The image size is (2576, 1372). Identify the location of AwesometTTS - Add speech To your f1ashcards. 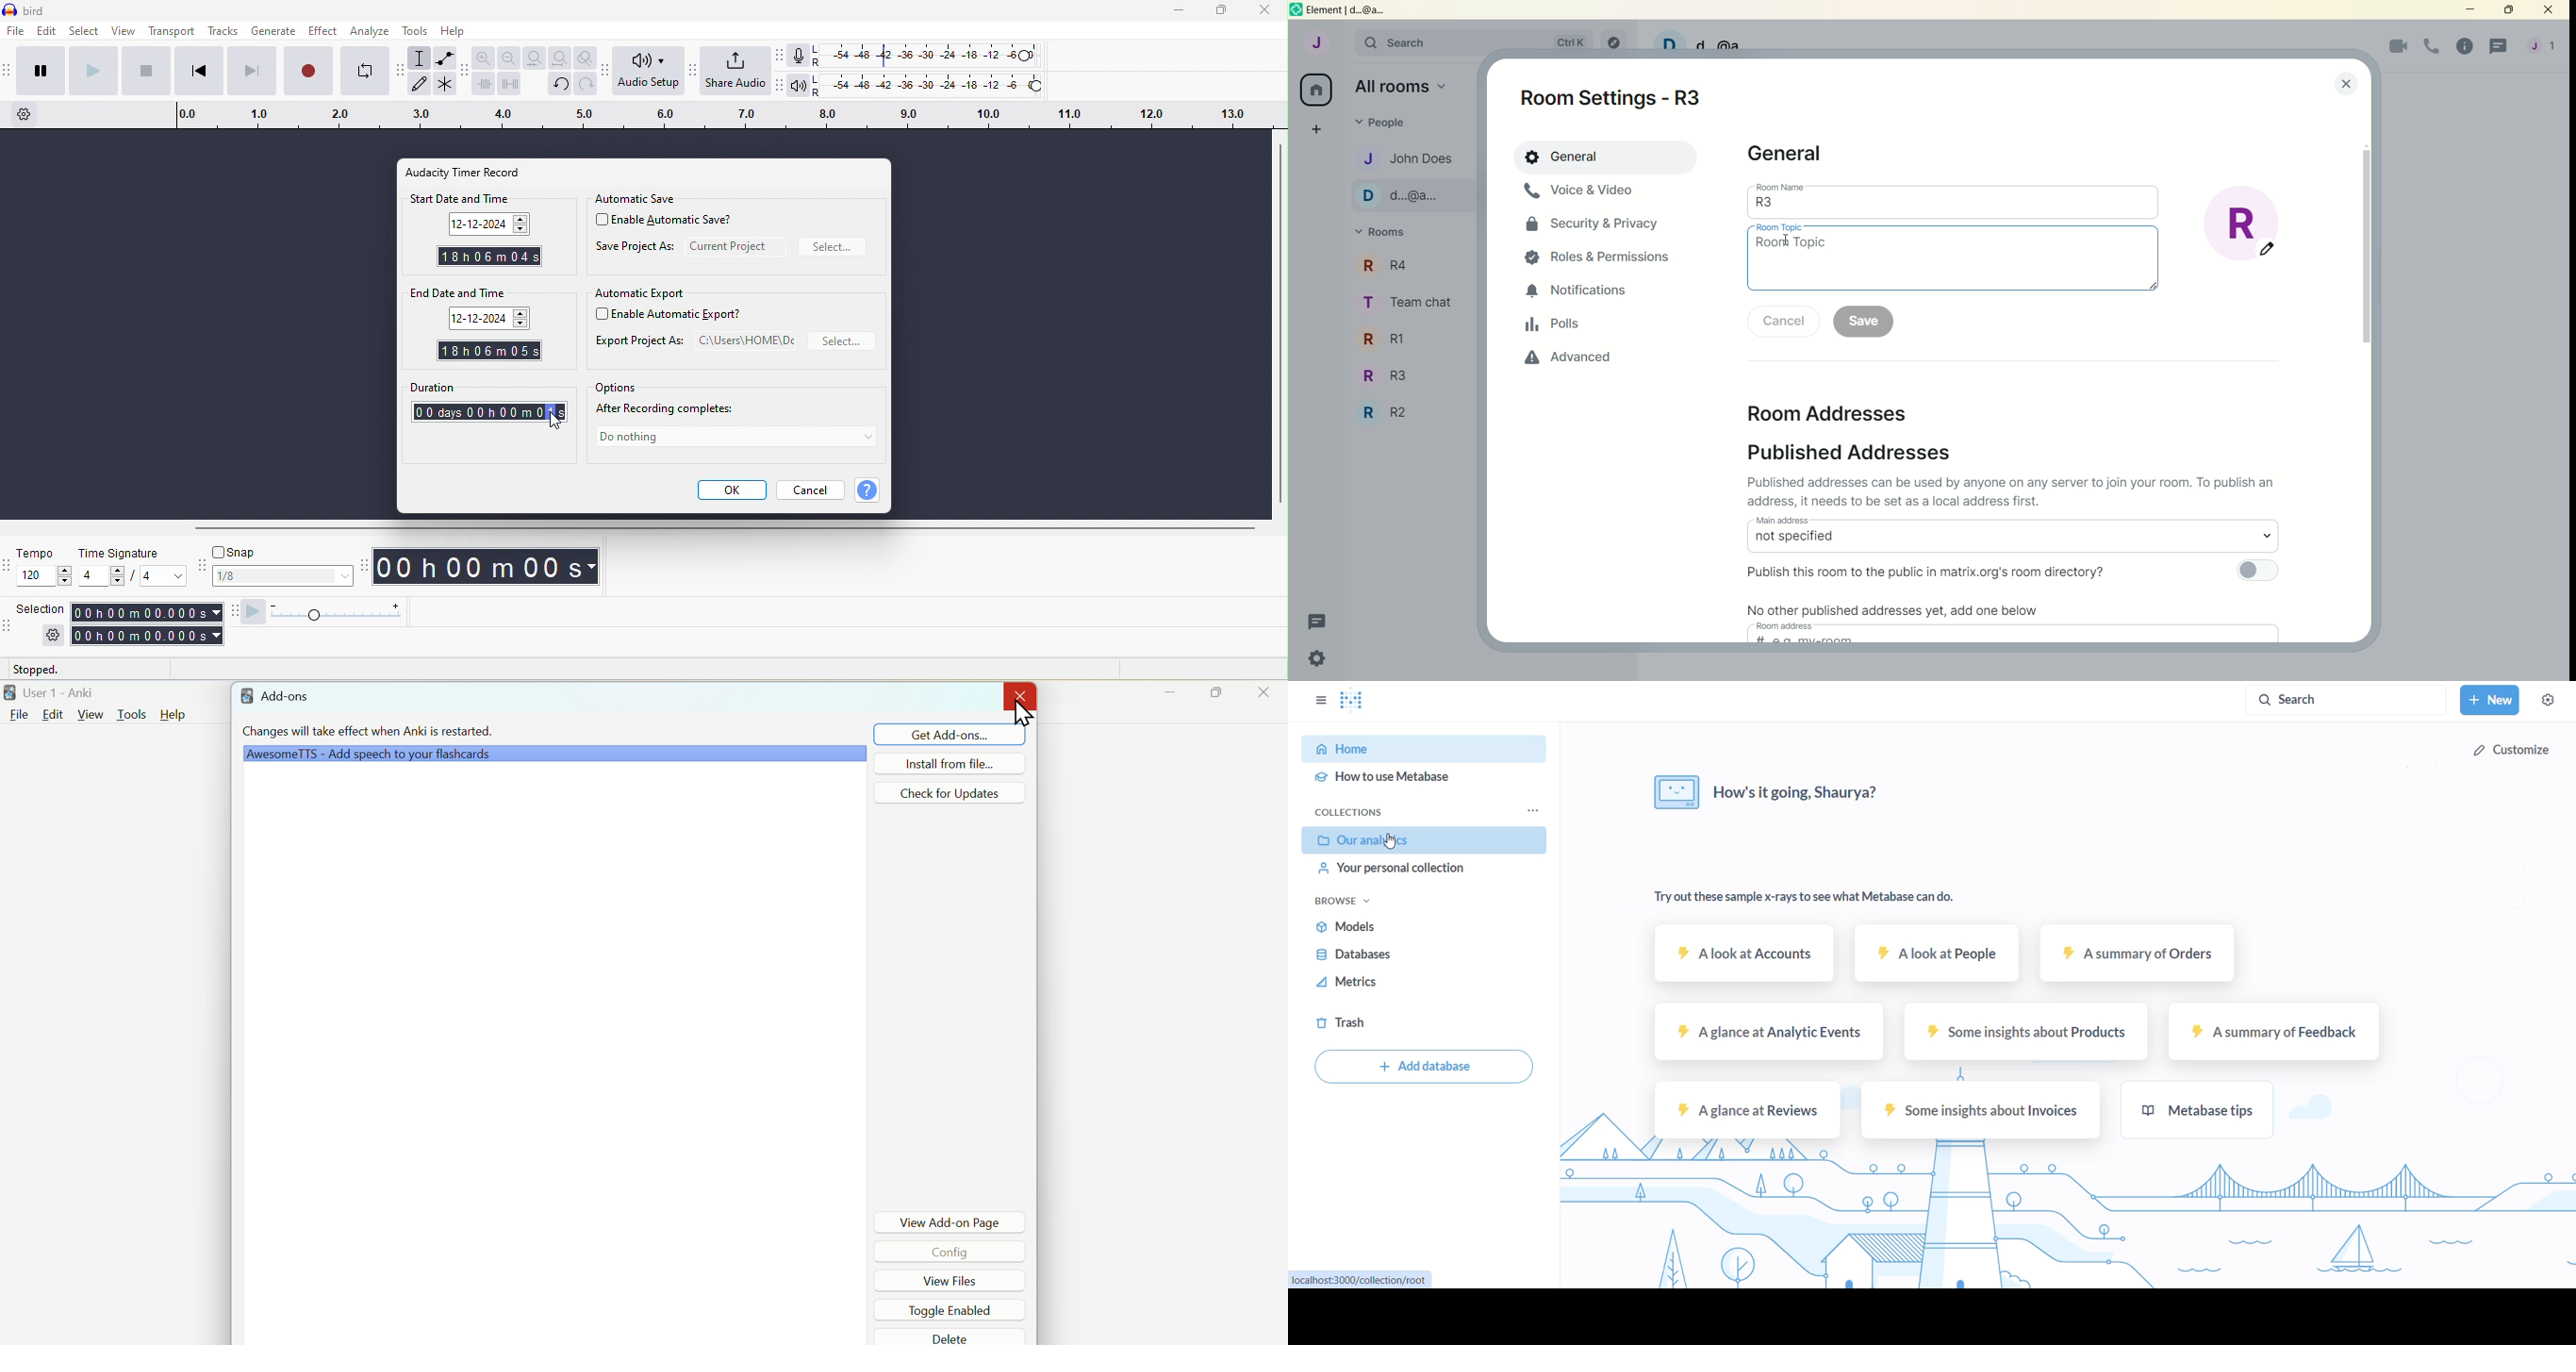
(552, 754).